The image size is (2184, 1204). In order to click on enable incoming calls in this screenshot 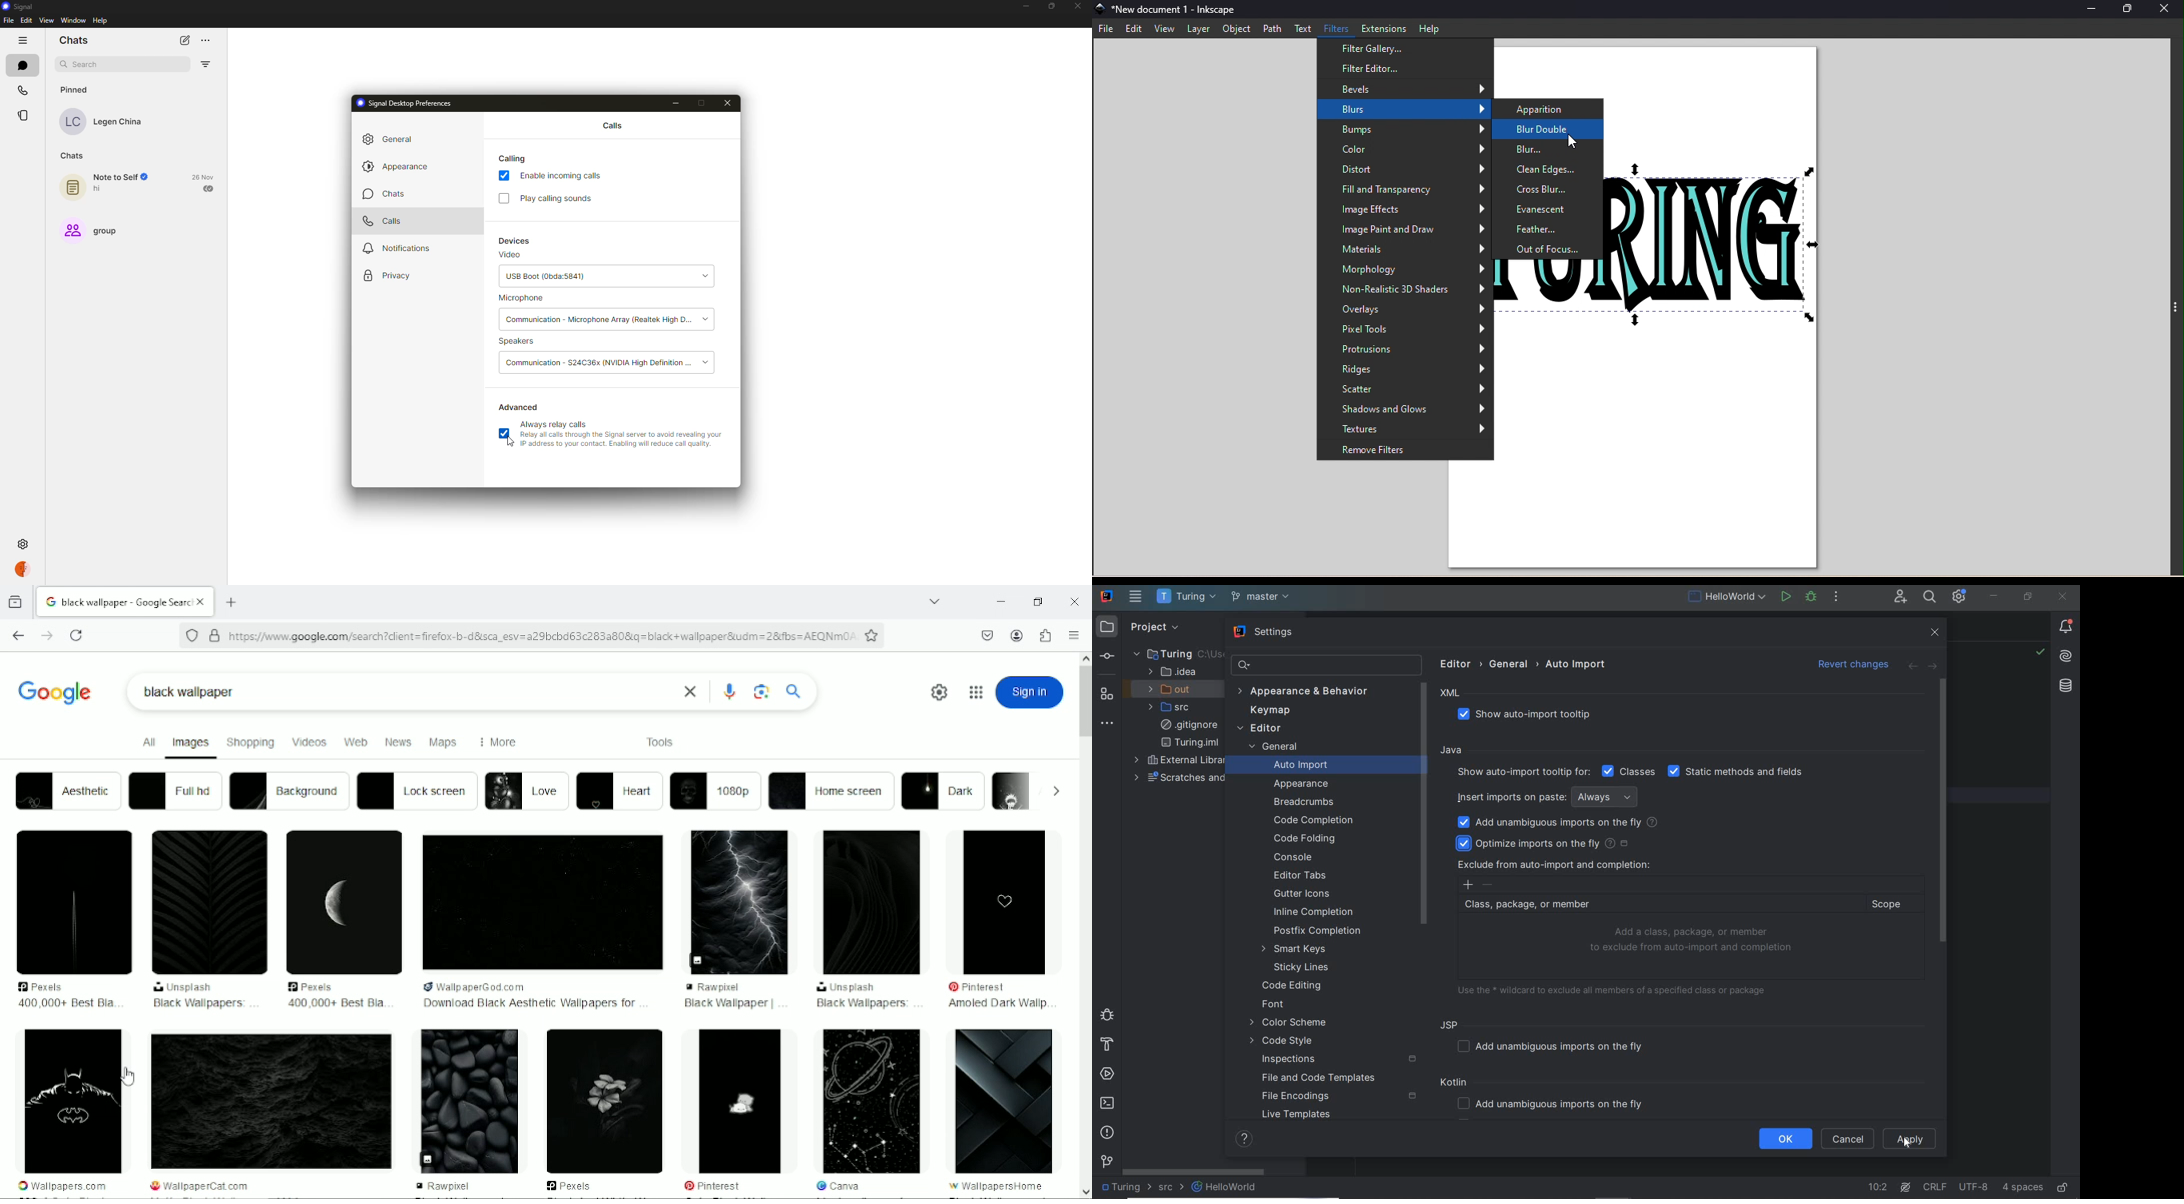, I will do `click(564, 175)`.